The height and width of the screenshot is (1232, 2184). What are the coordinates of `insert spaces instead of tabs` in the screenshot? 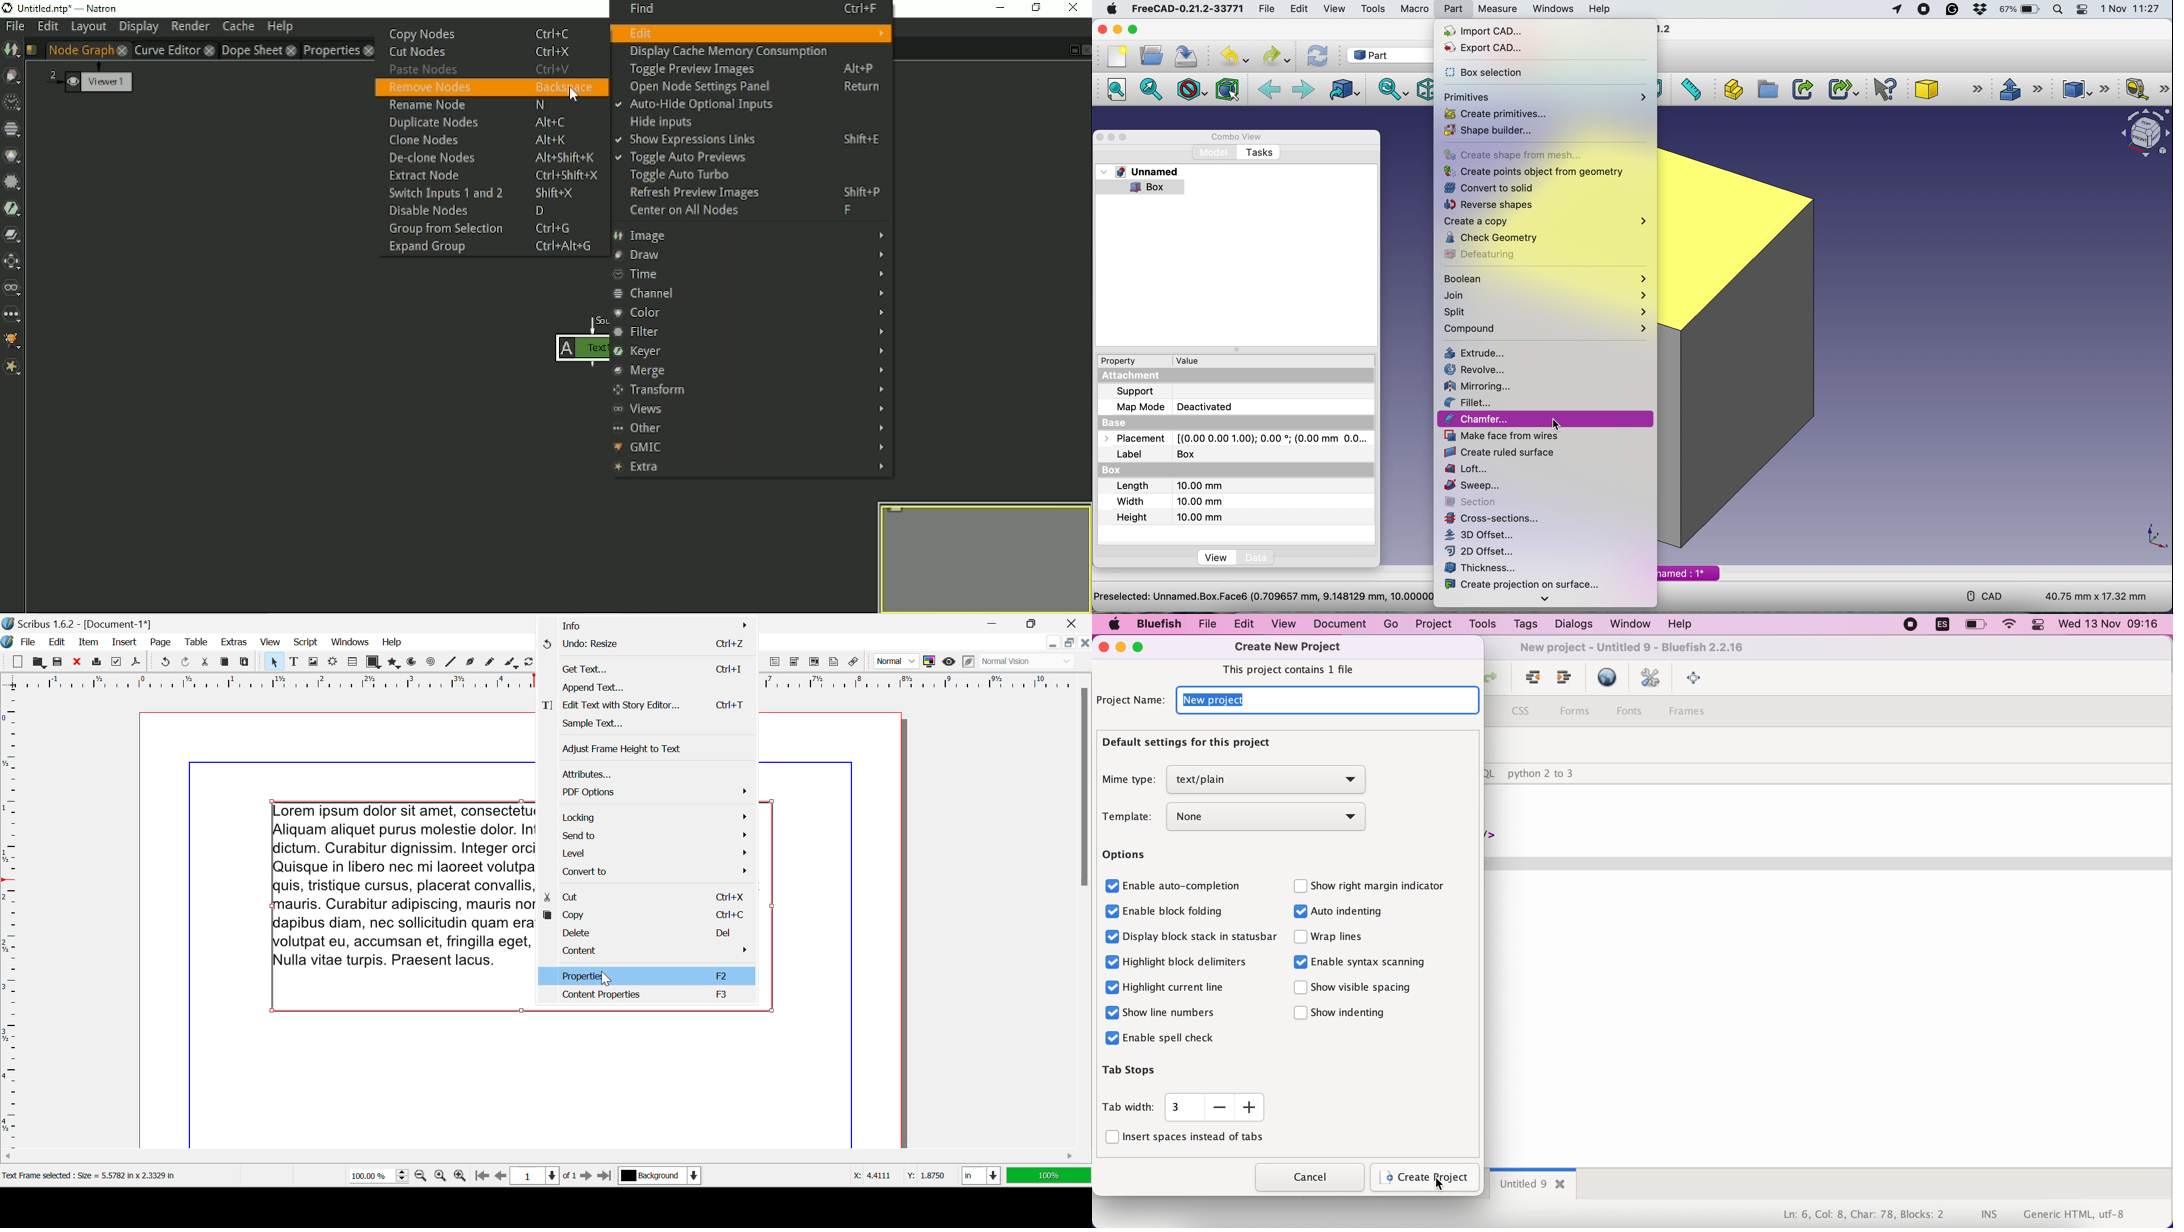 It's located at (1191, 1138).